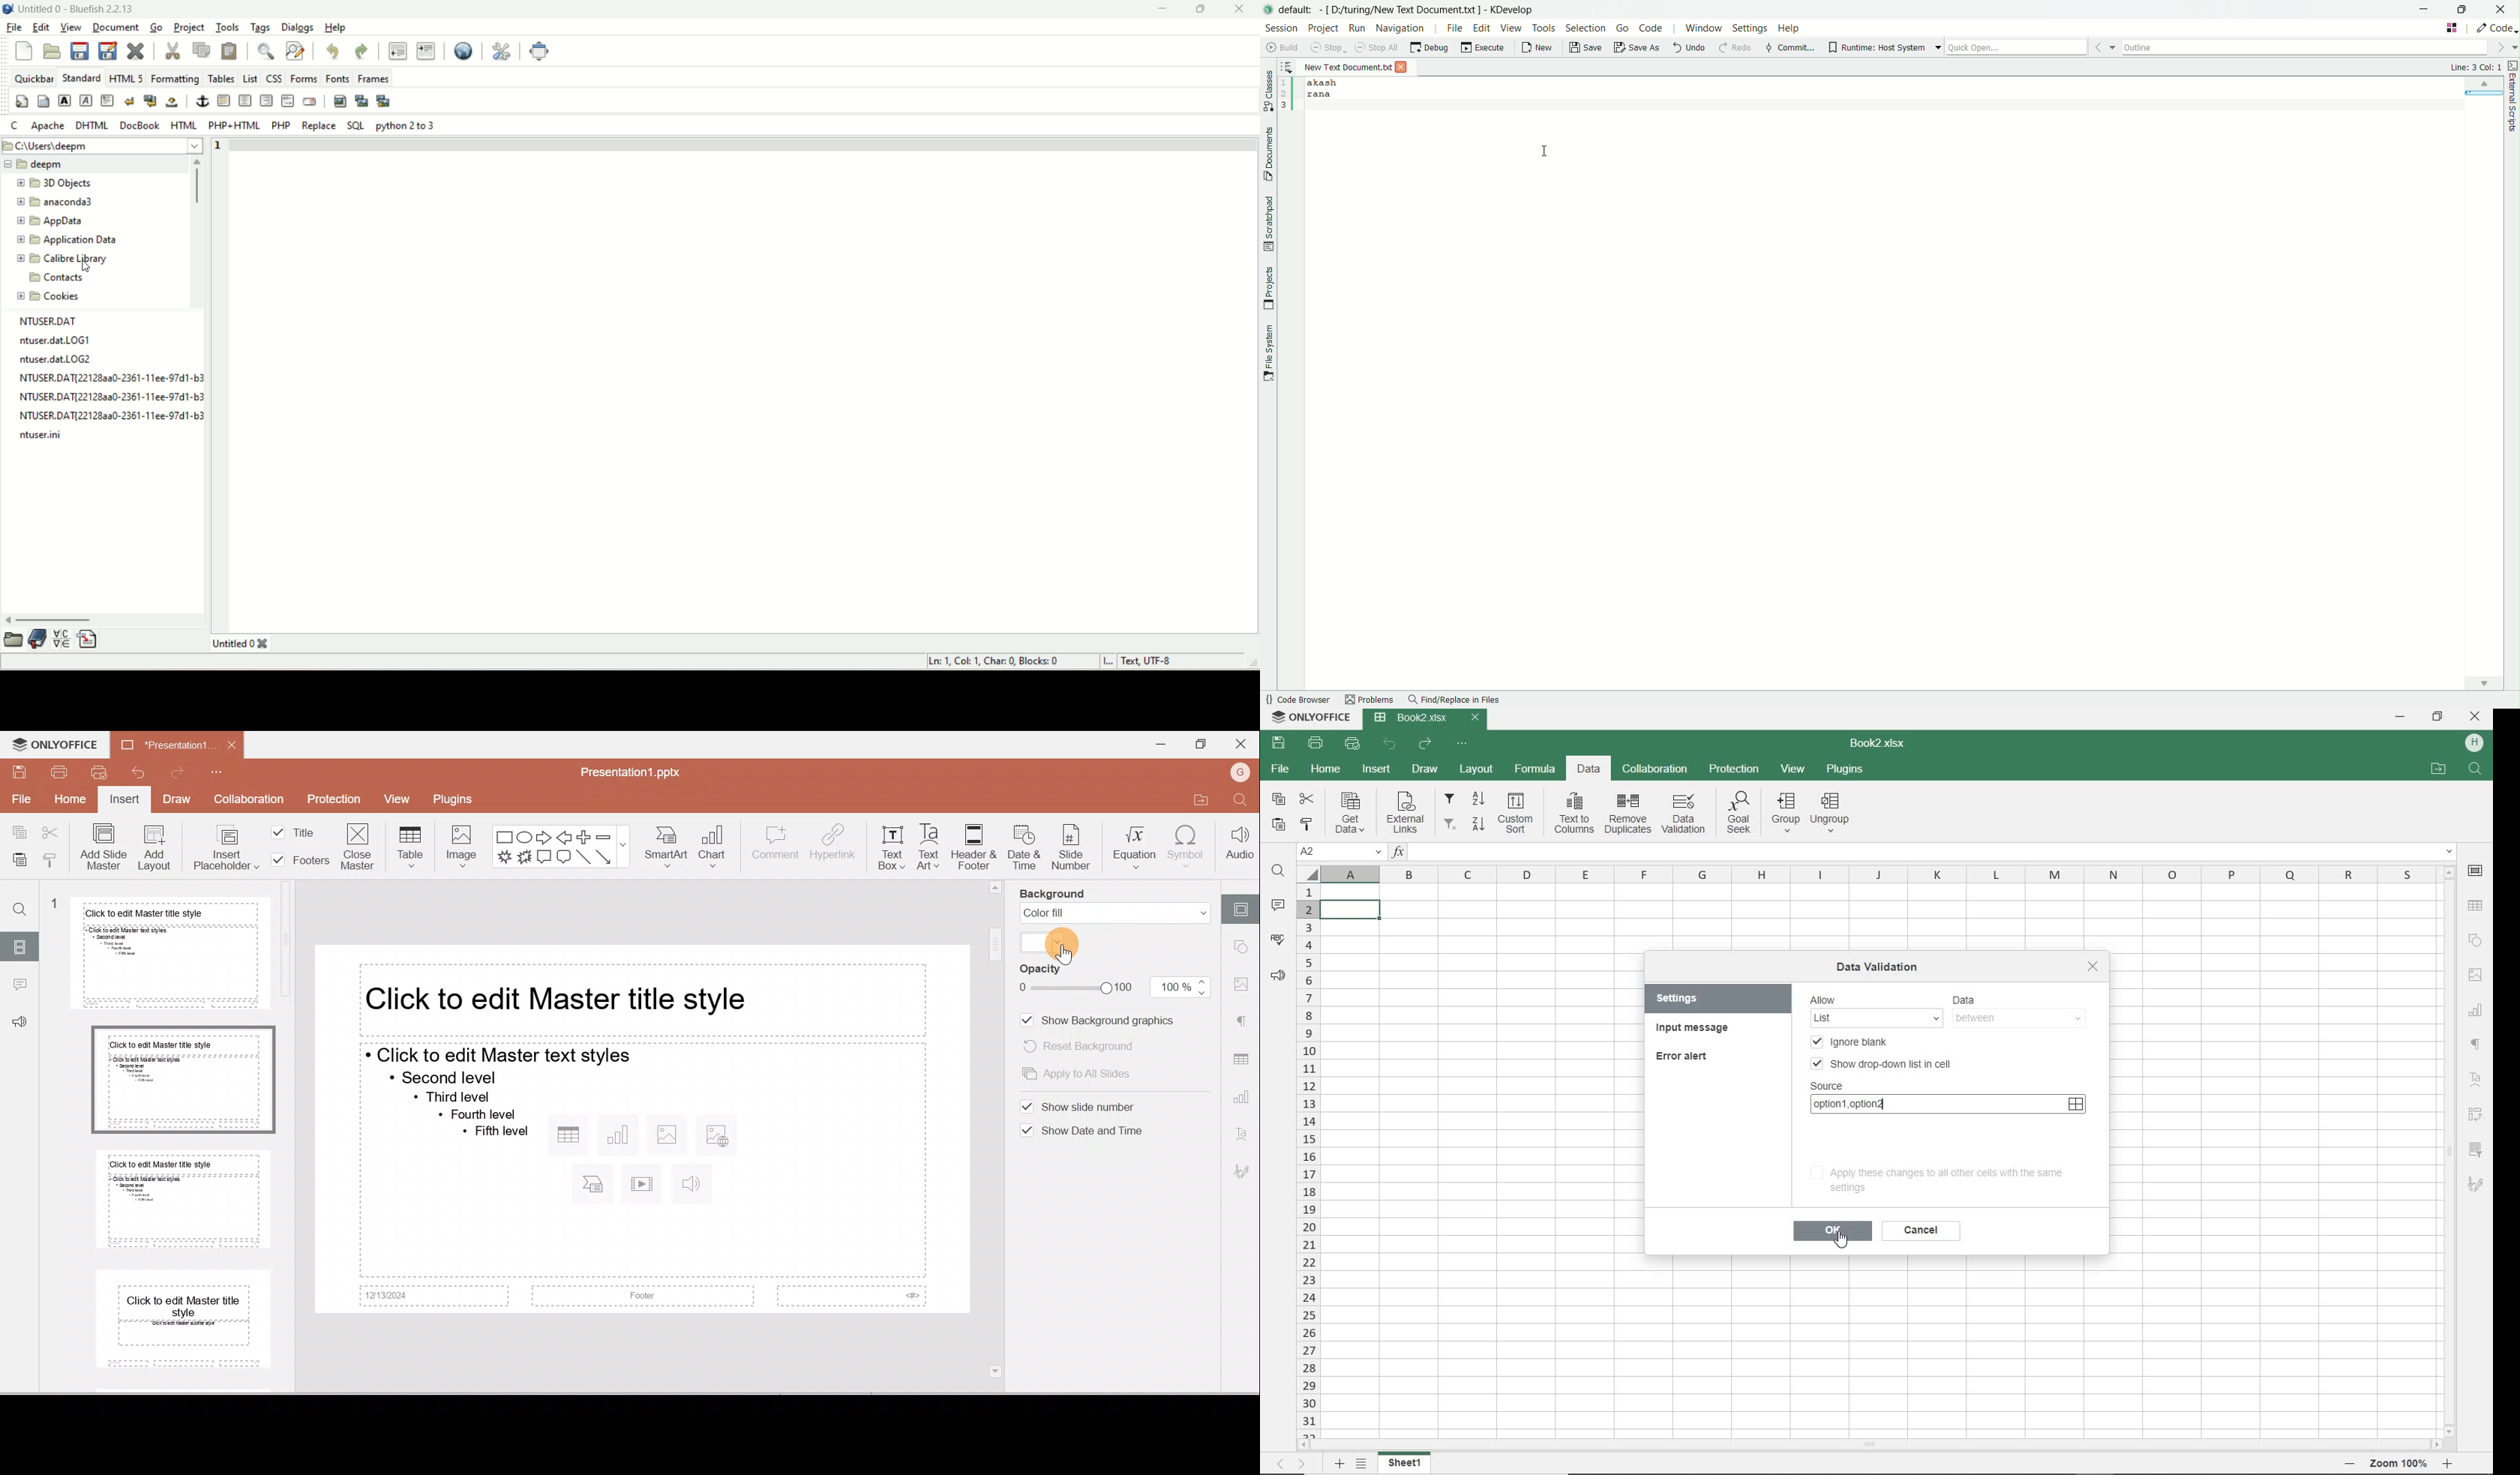  Describe the element at coordinates (1311, 718) in the screenshot. I see `system name` at that location.